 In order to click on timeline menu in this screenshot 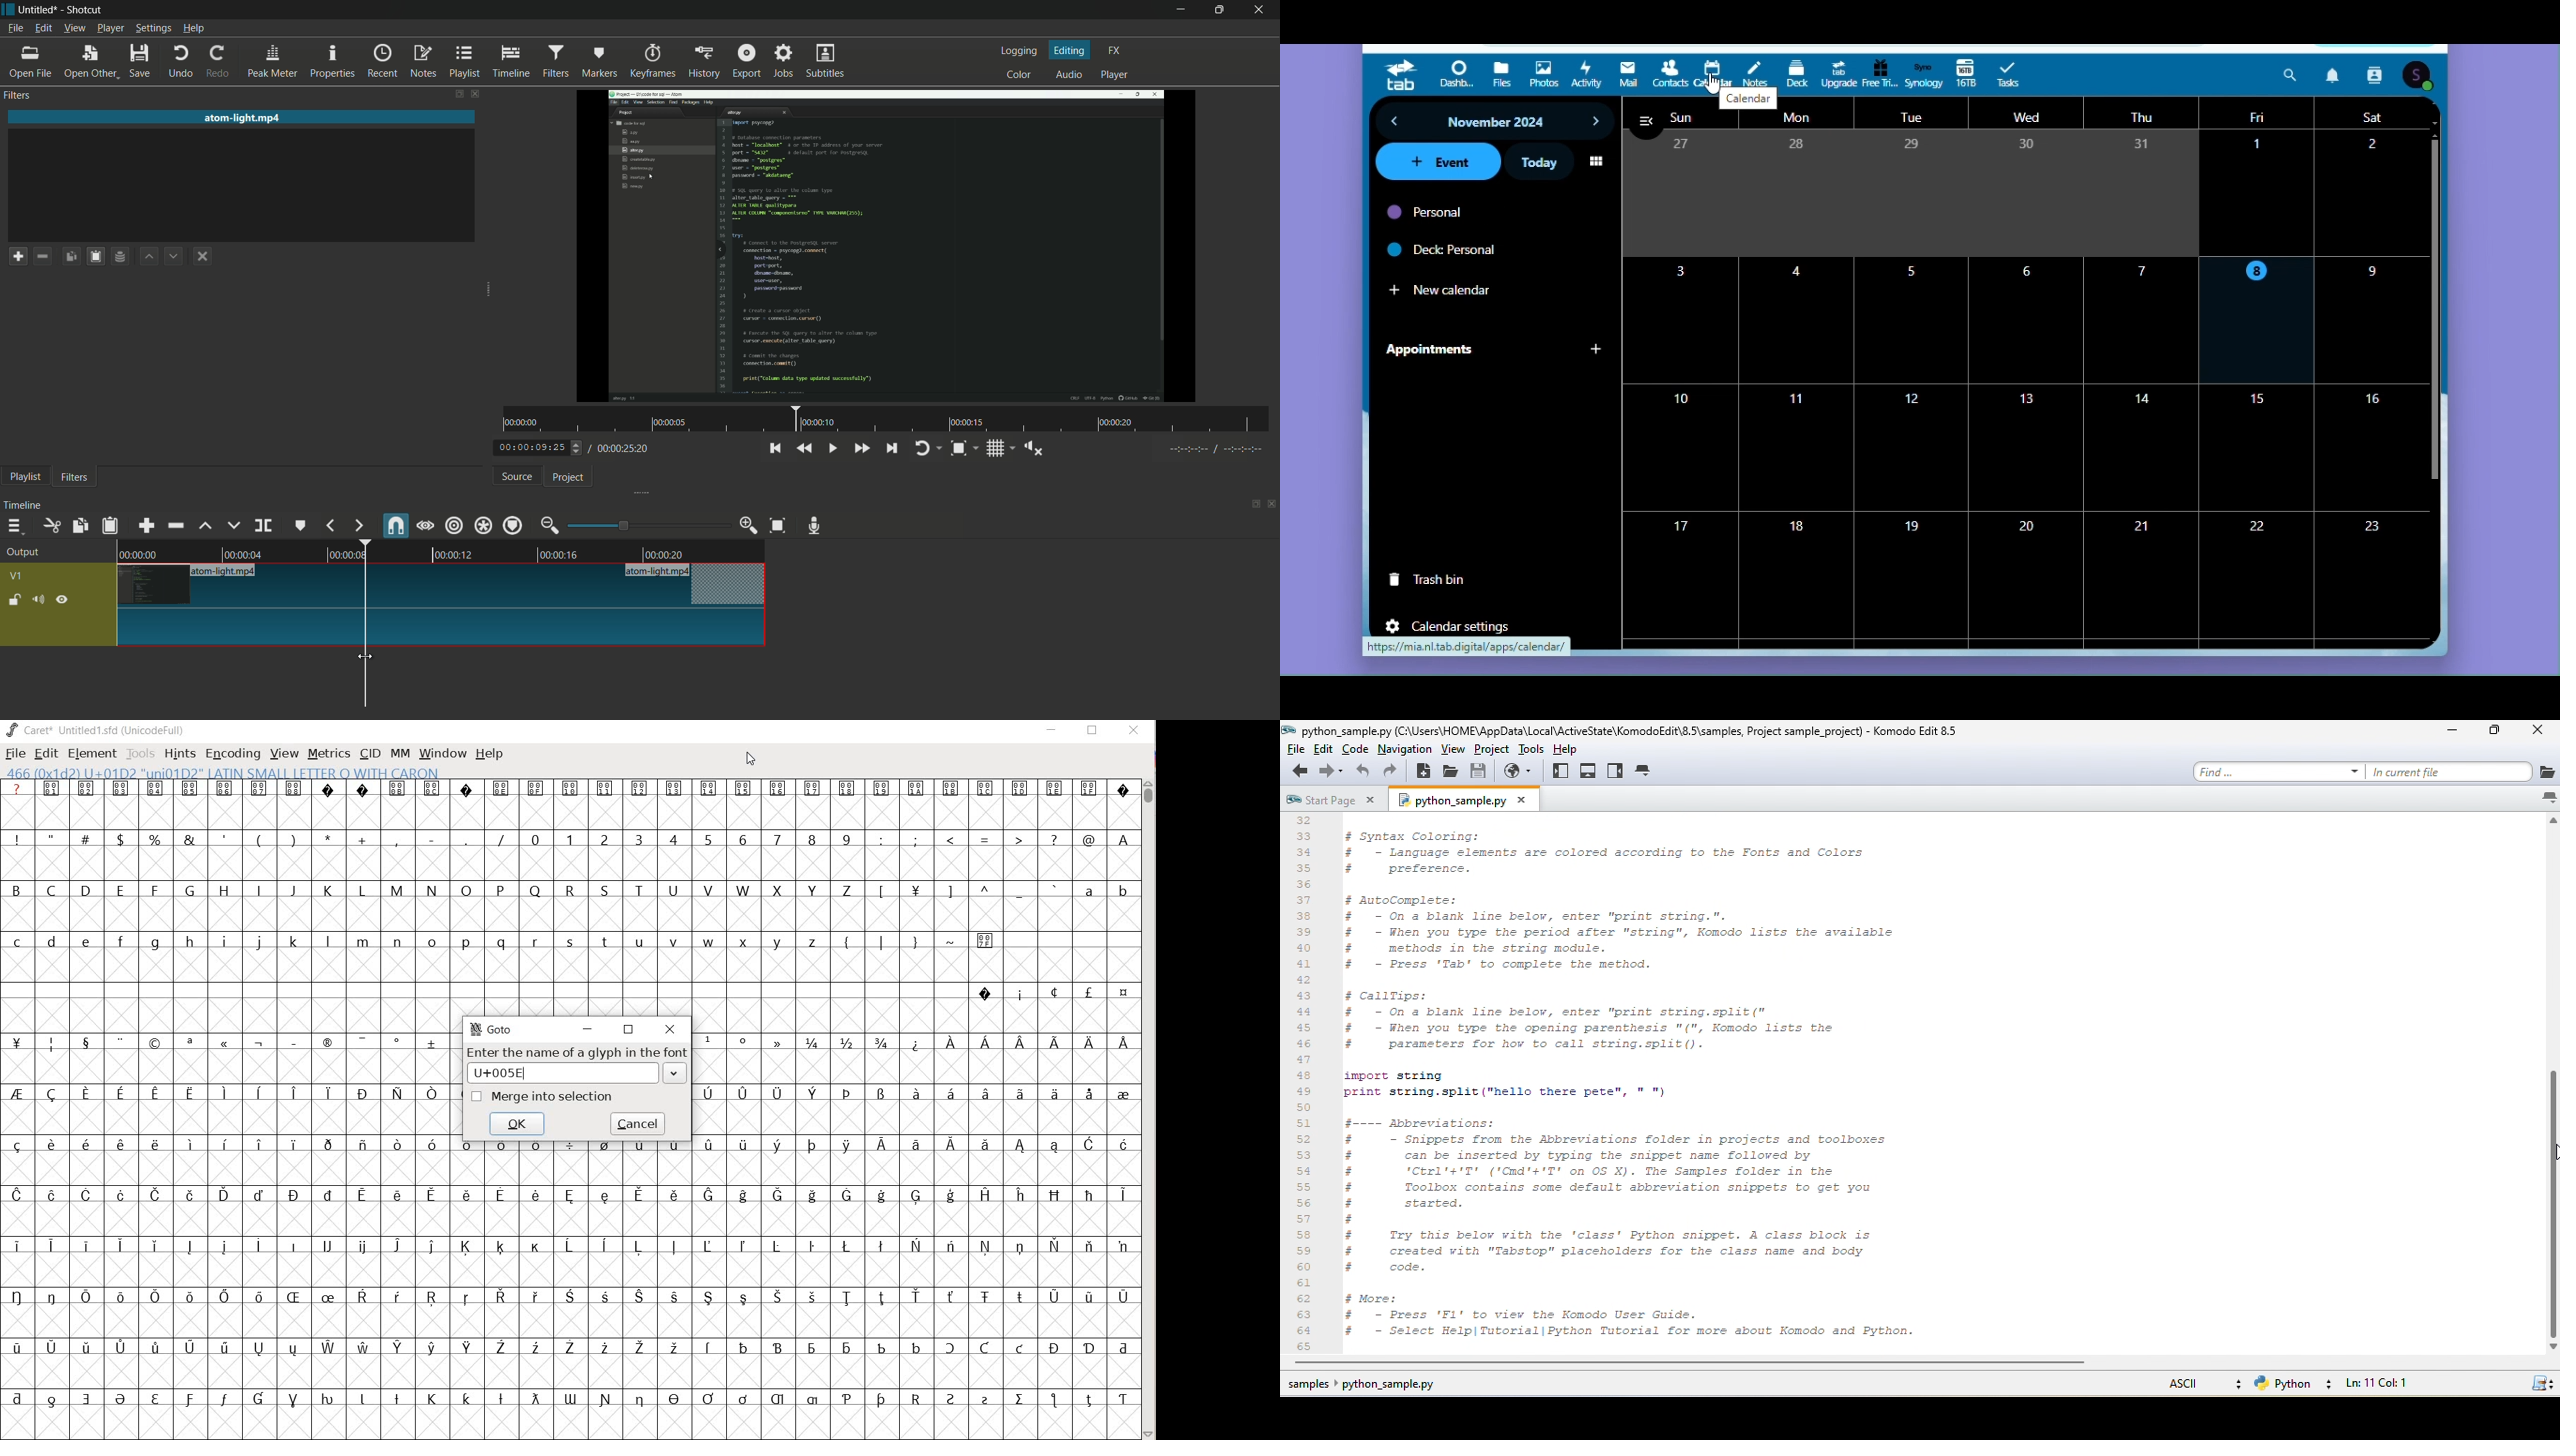, I will do `click(14, 525)`.